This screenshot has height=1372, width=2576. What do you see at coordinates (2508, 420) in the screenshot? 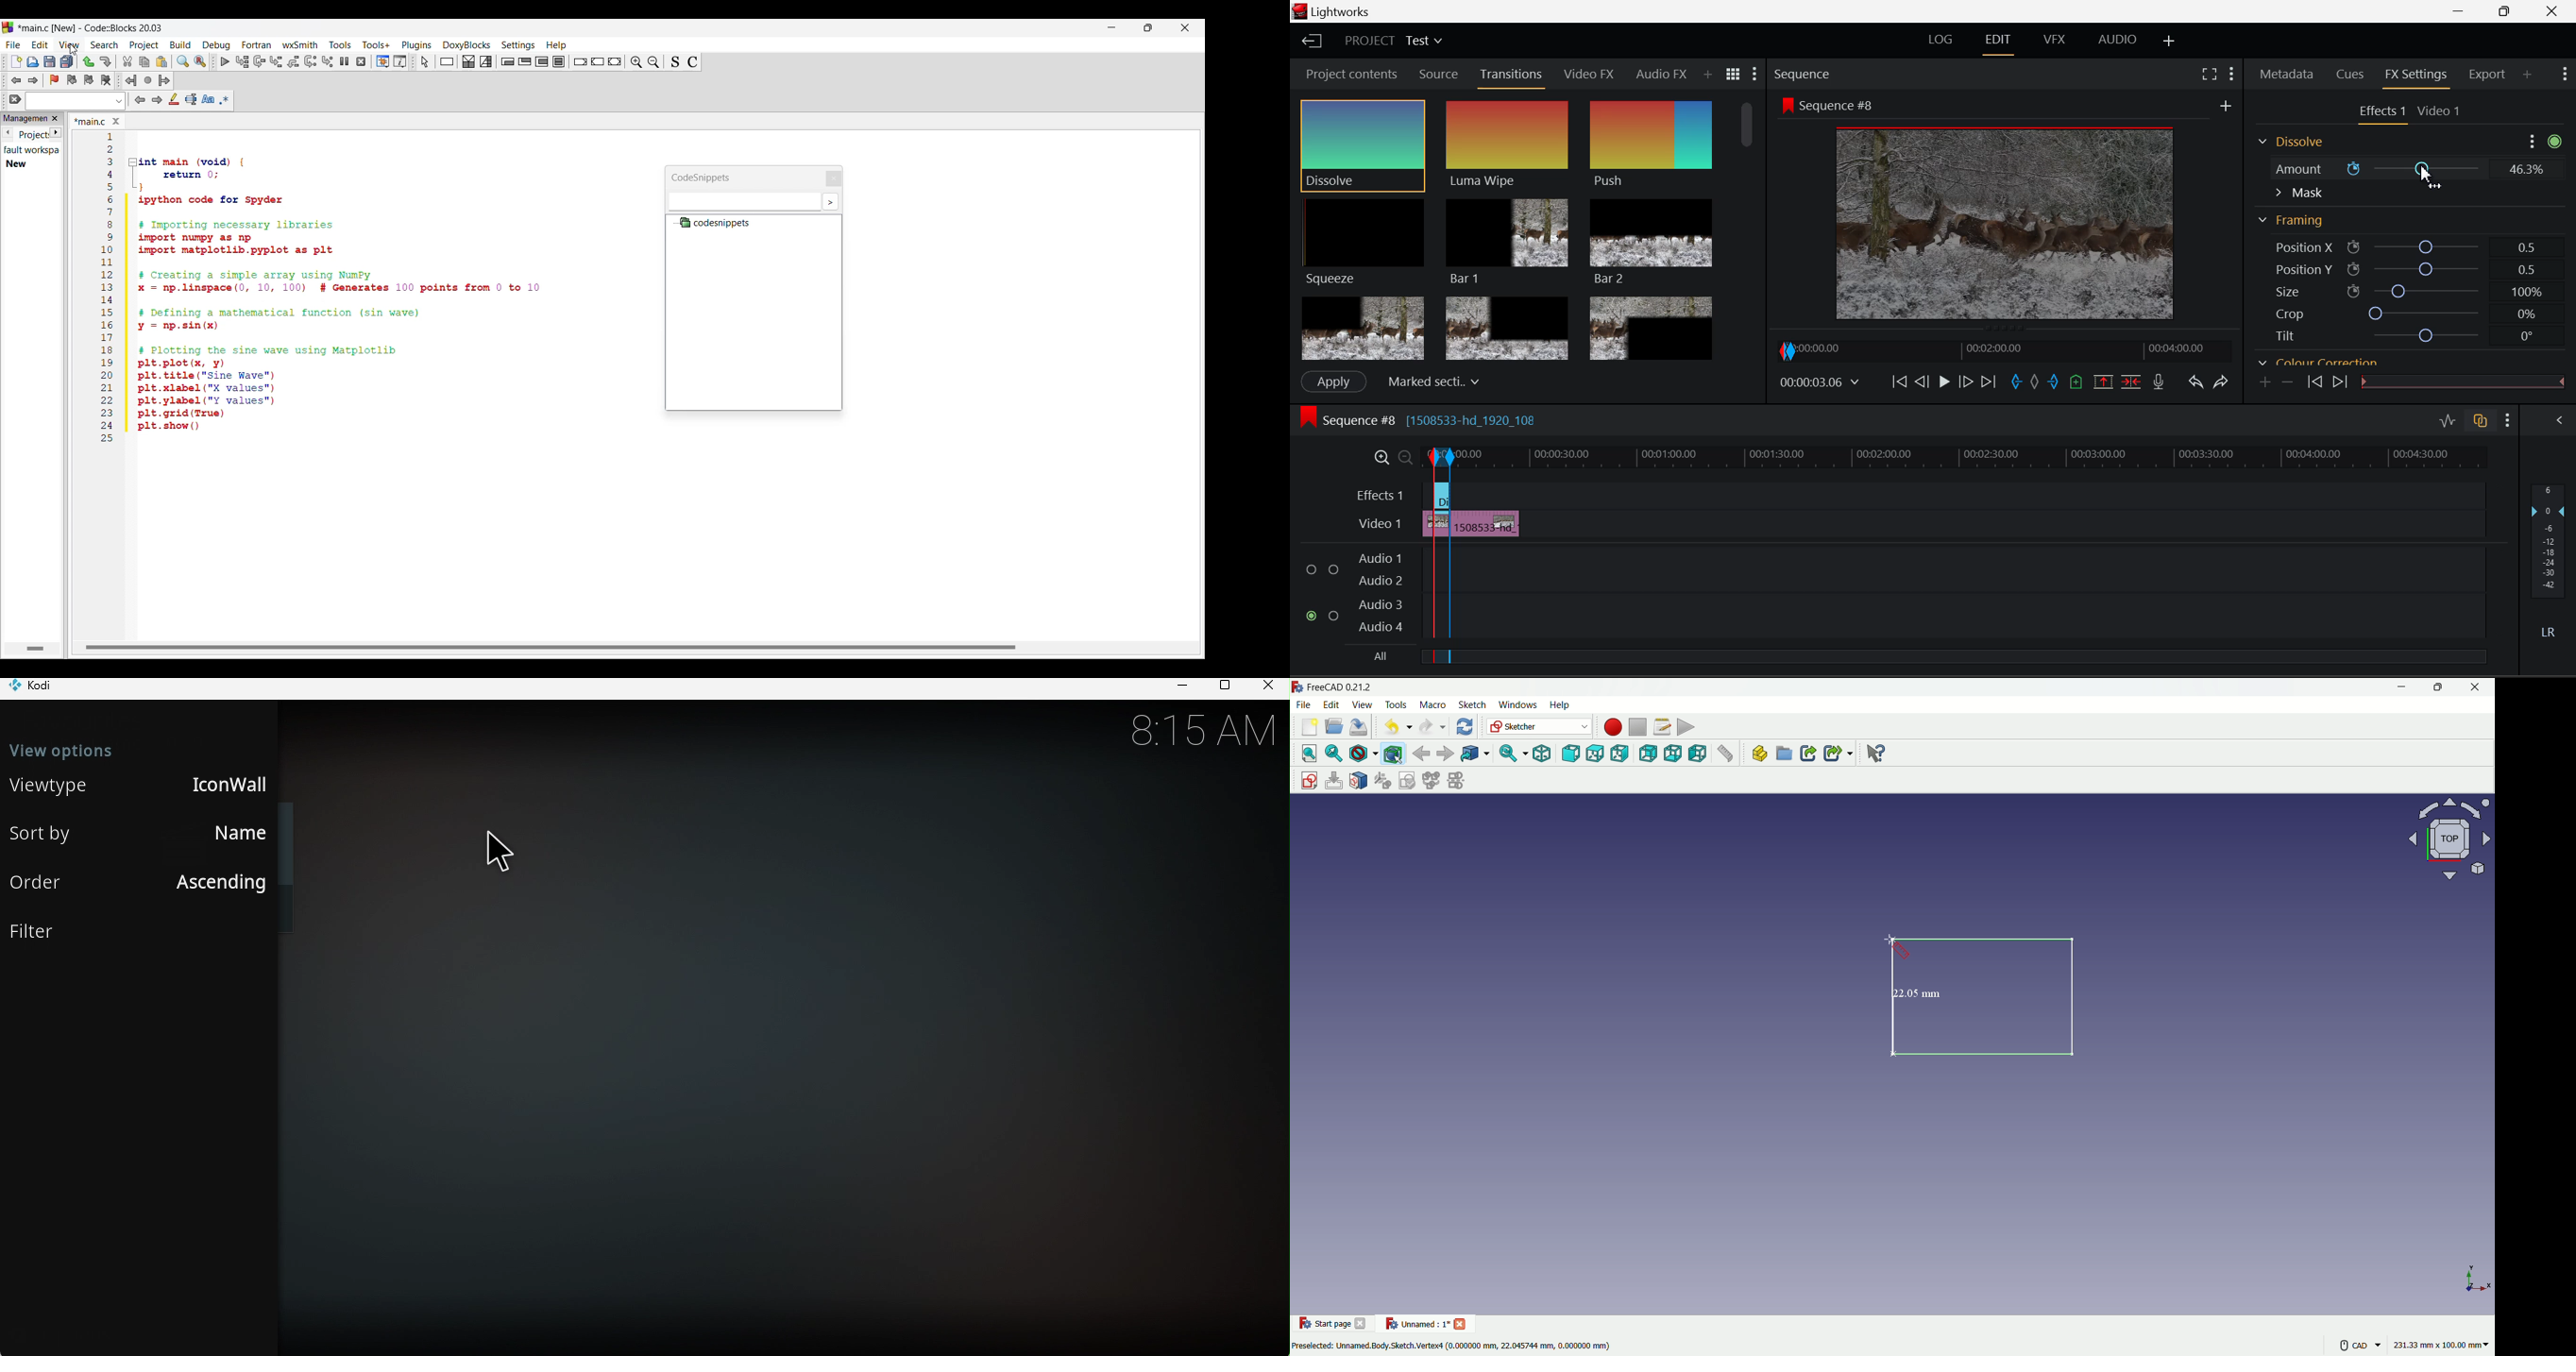
I see `Show Settings` at bounding box center [2508, 420].